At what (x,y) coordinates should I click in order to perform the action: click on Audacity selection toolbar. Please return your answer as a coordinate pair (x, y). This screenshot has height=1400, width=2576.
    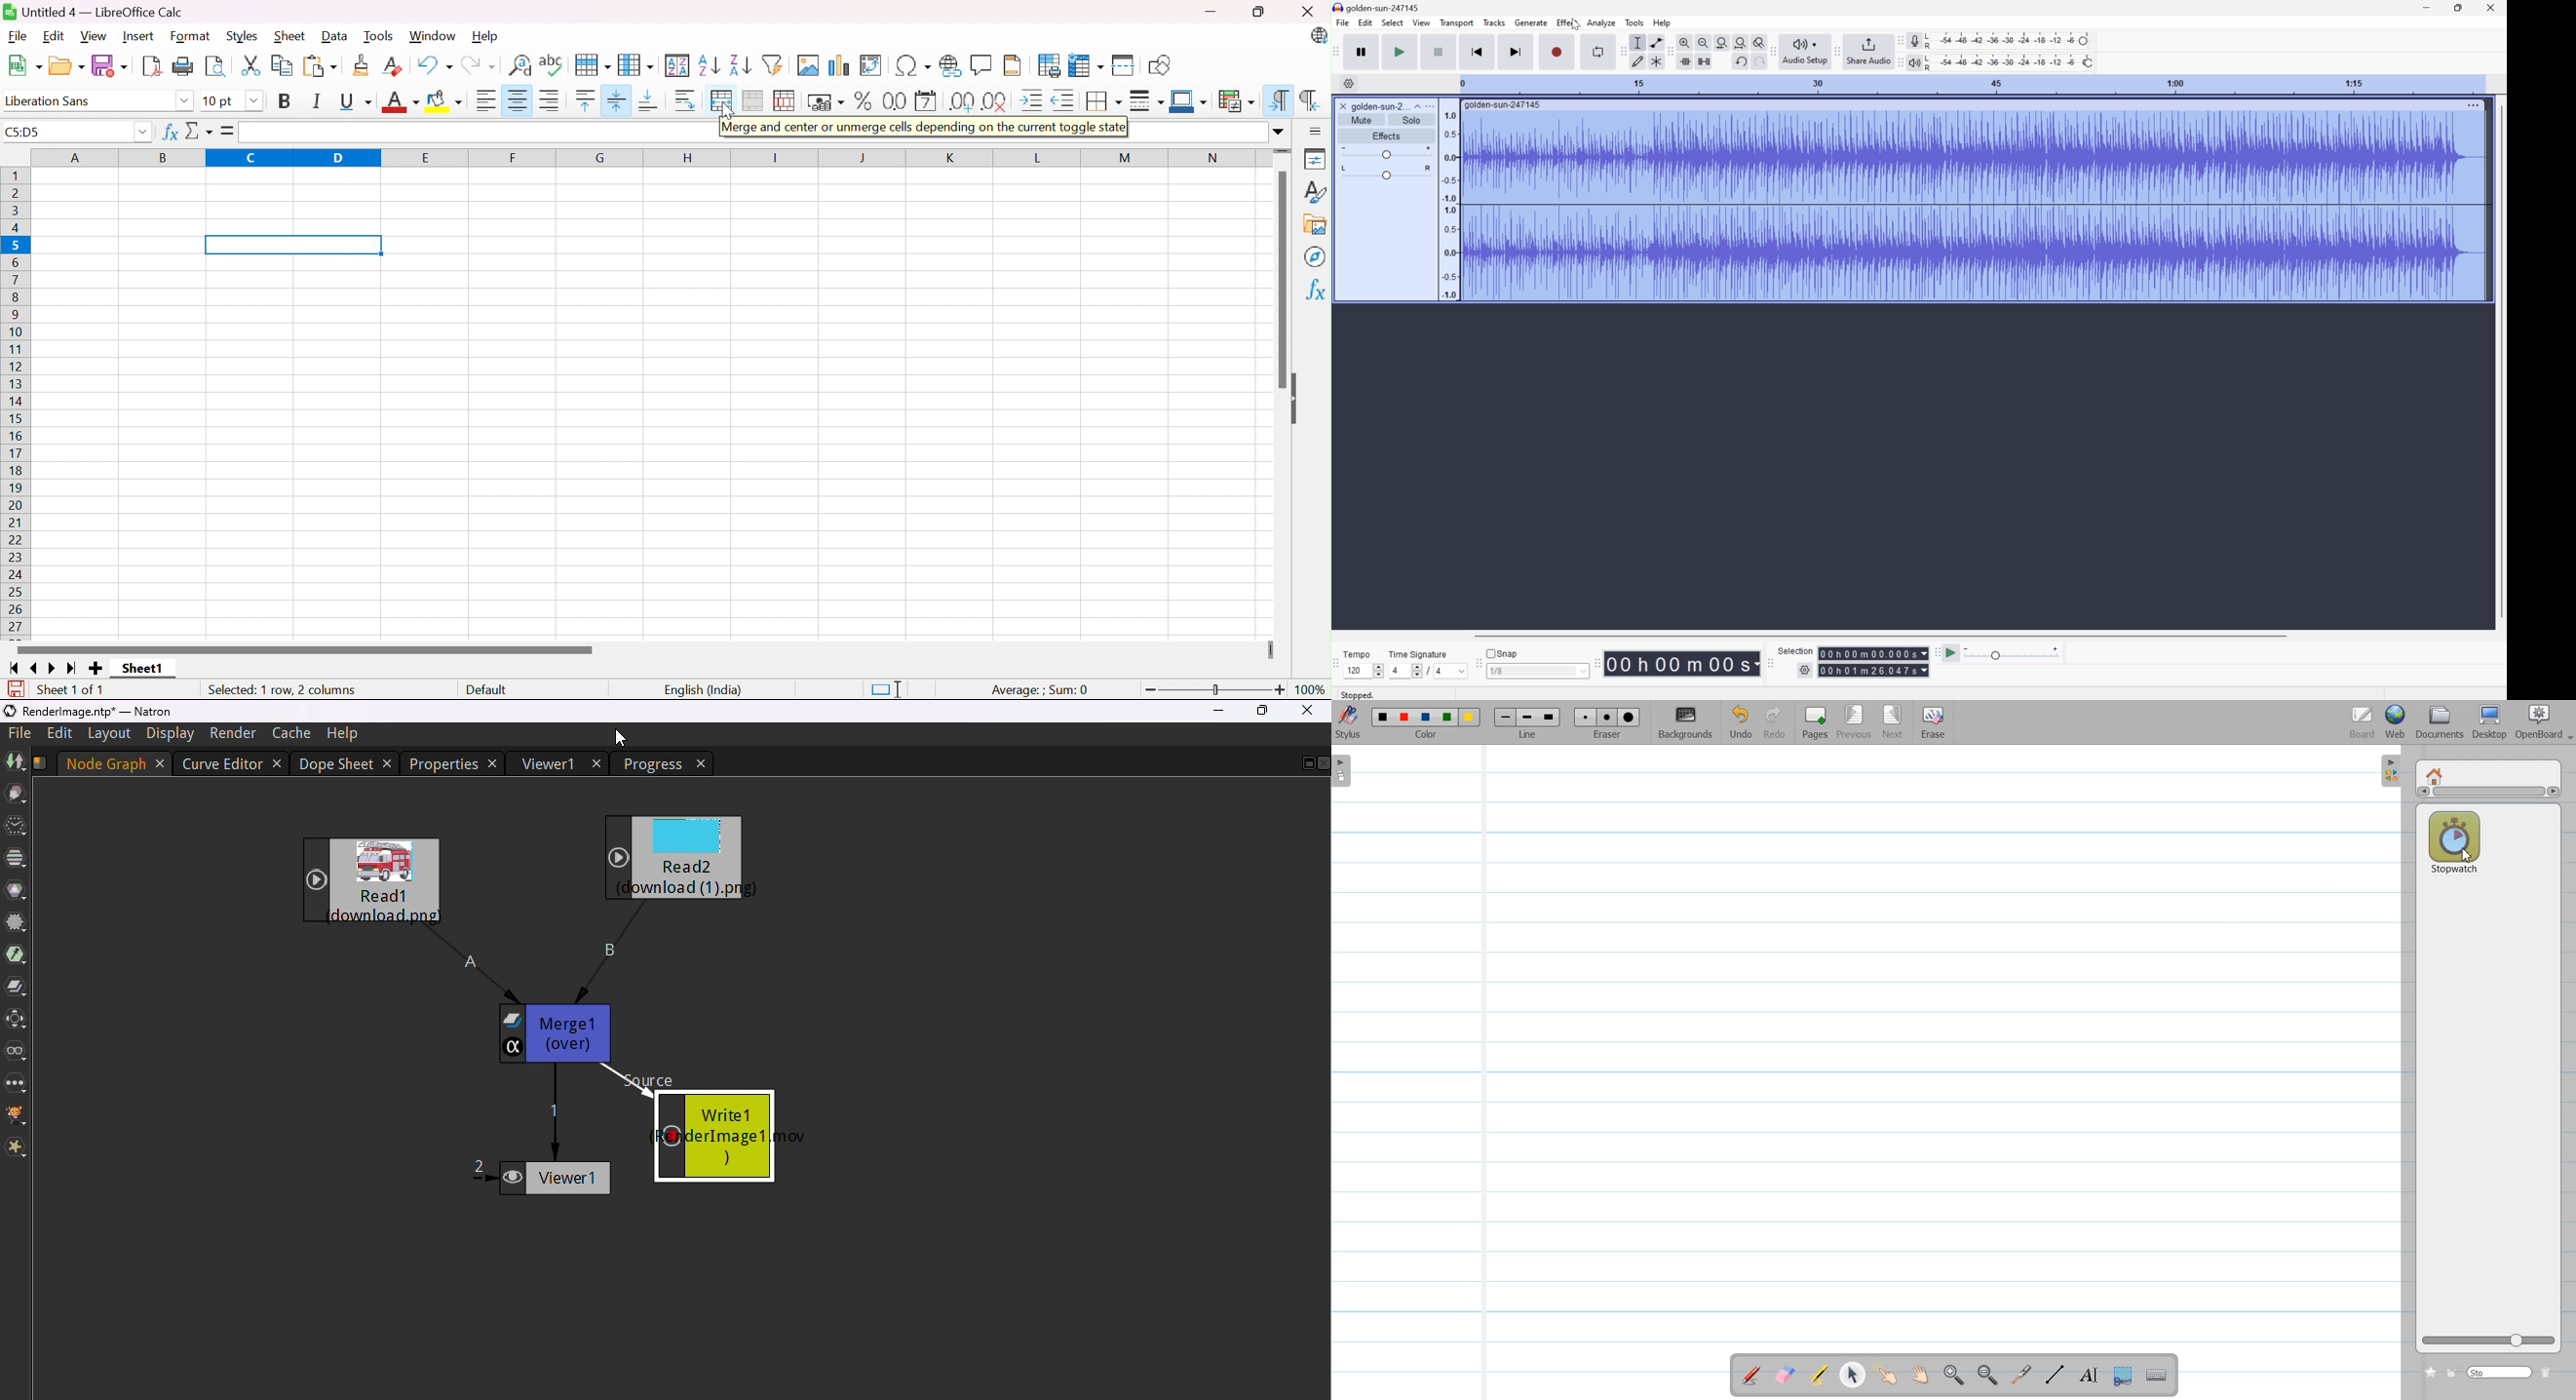
    Looking at the image, I should click on (1769, 661).